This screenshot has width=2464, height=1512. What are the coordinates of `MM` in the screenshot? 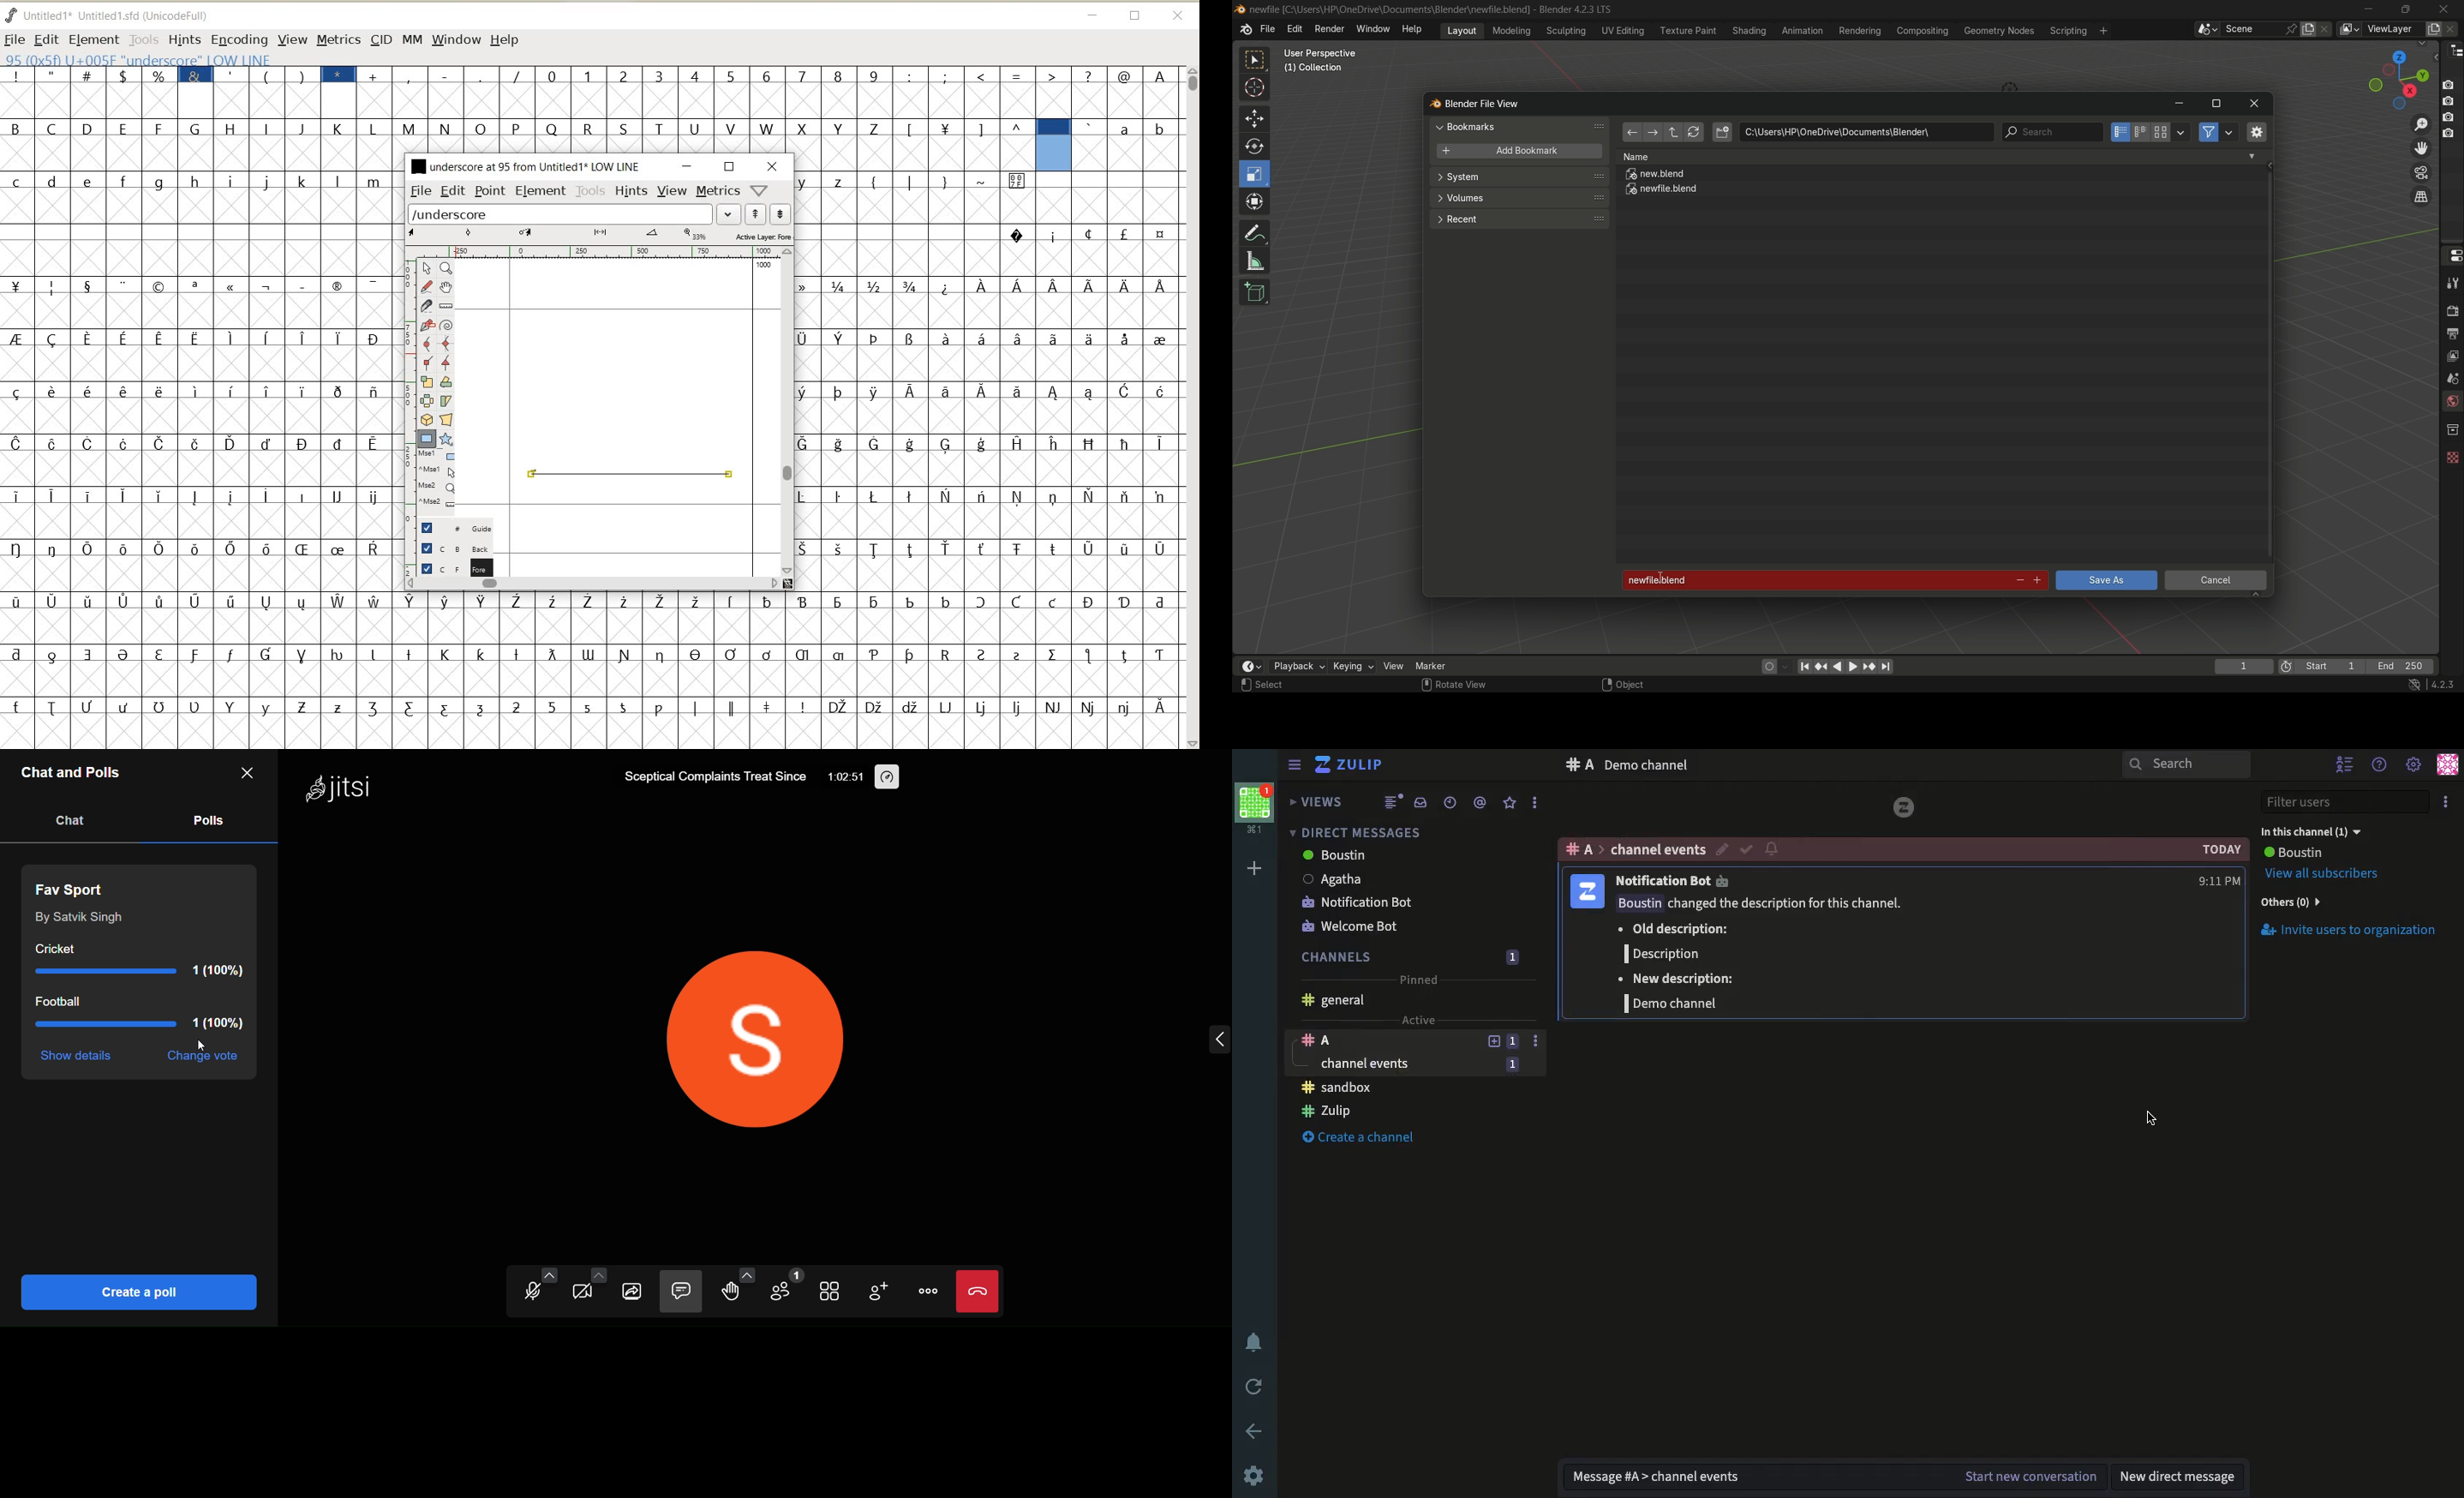 It's located at (410, 39).